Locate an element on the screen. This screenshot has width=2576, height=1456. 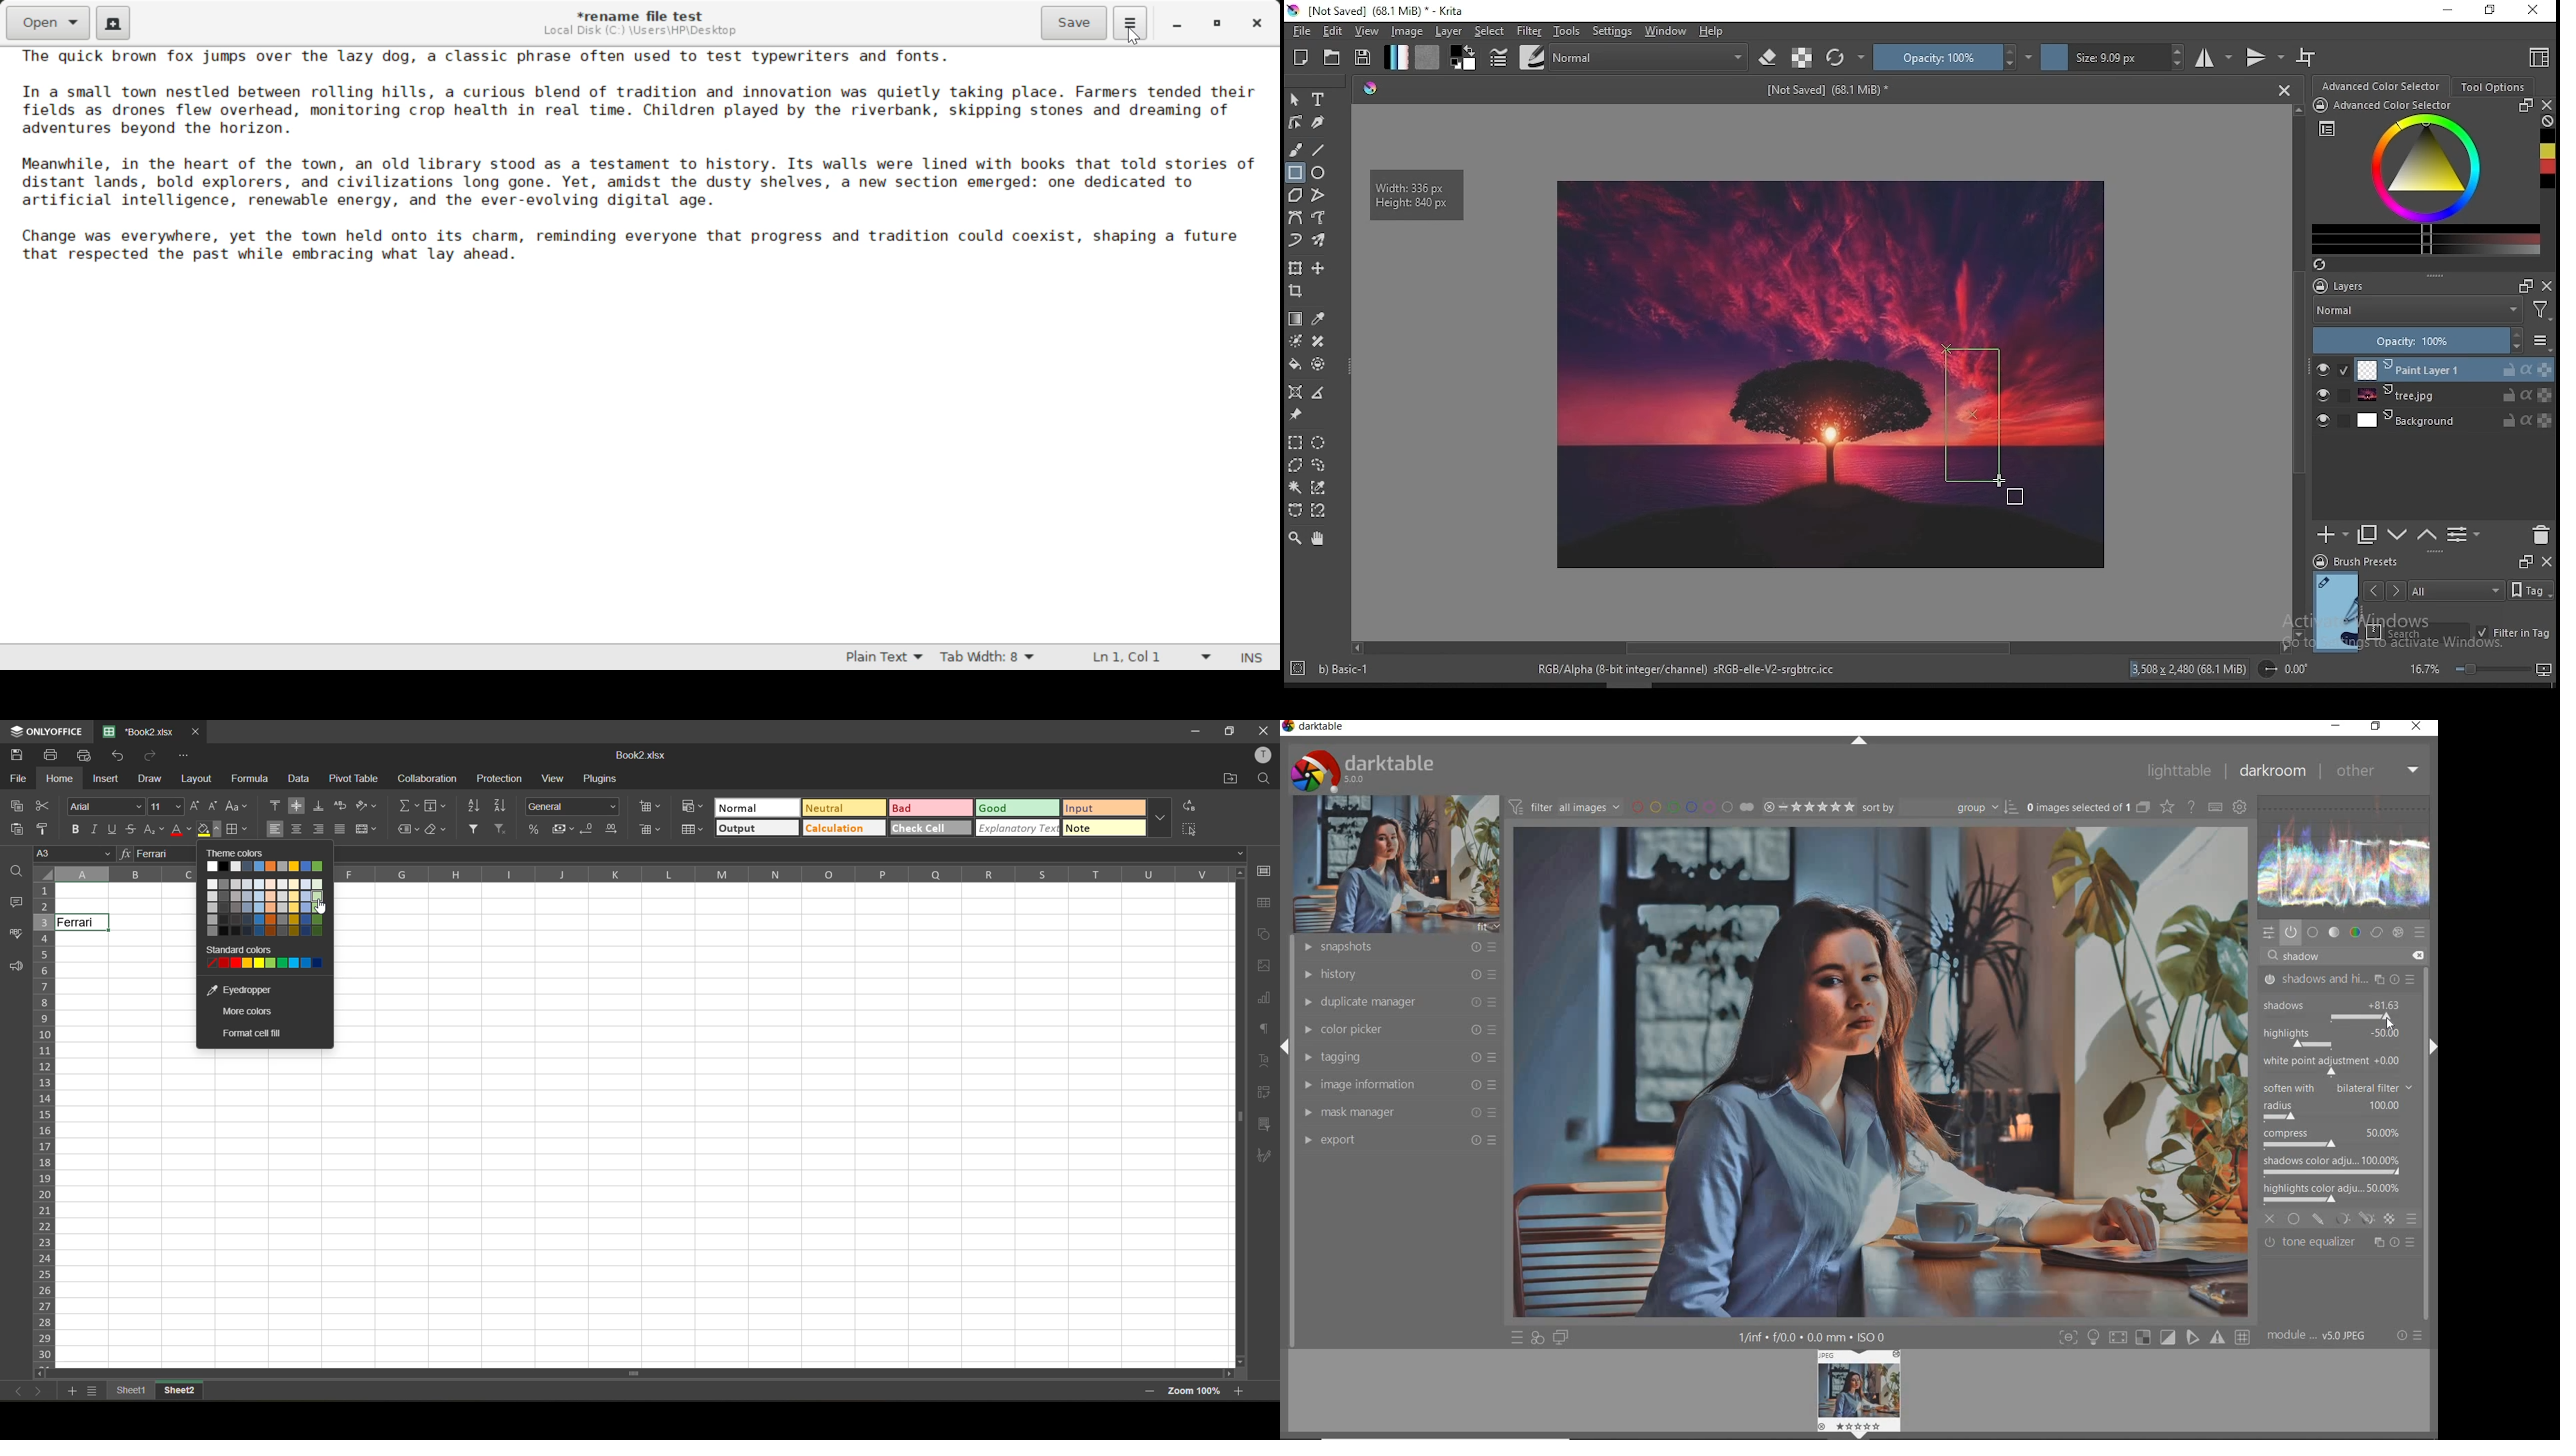
pivot table is located at coordinates (1265, 1095).